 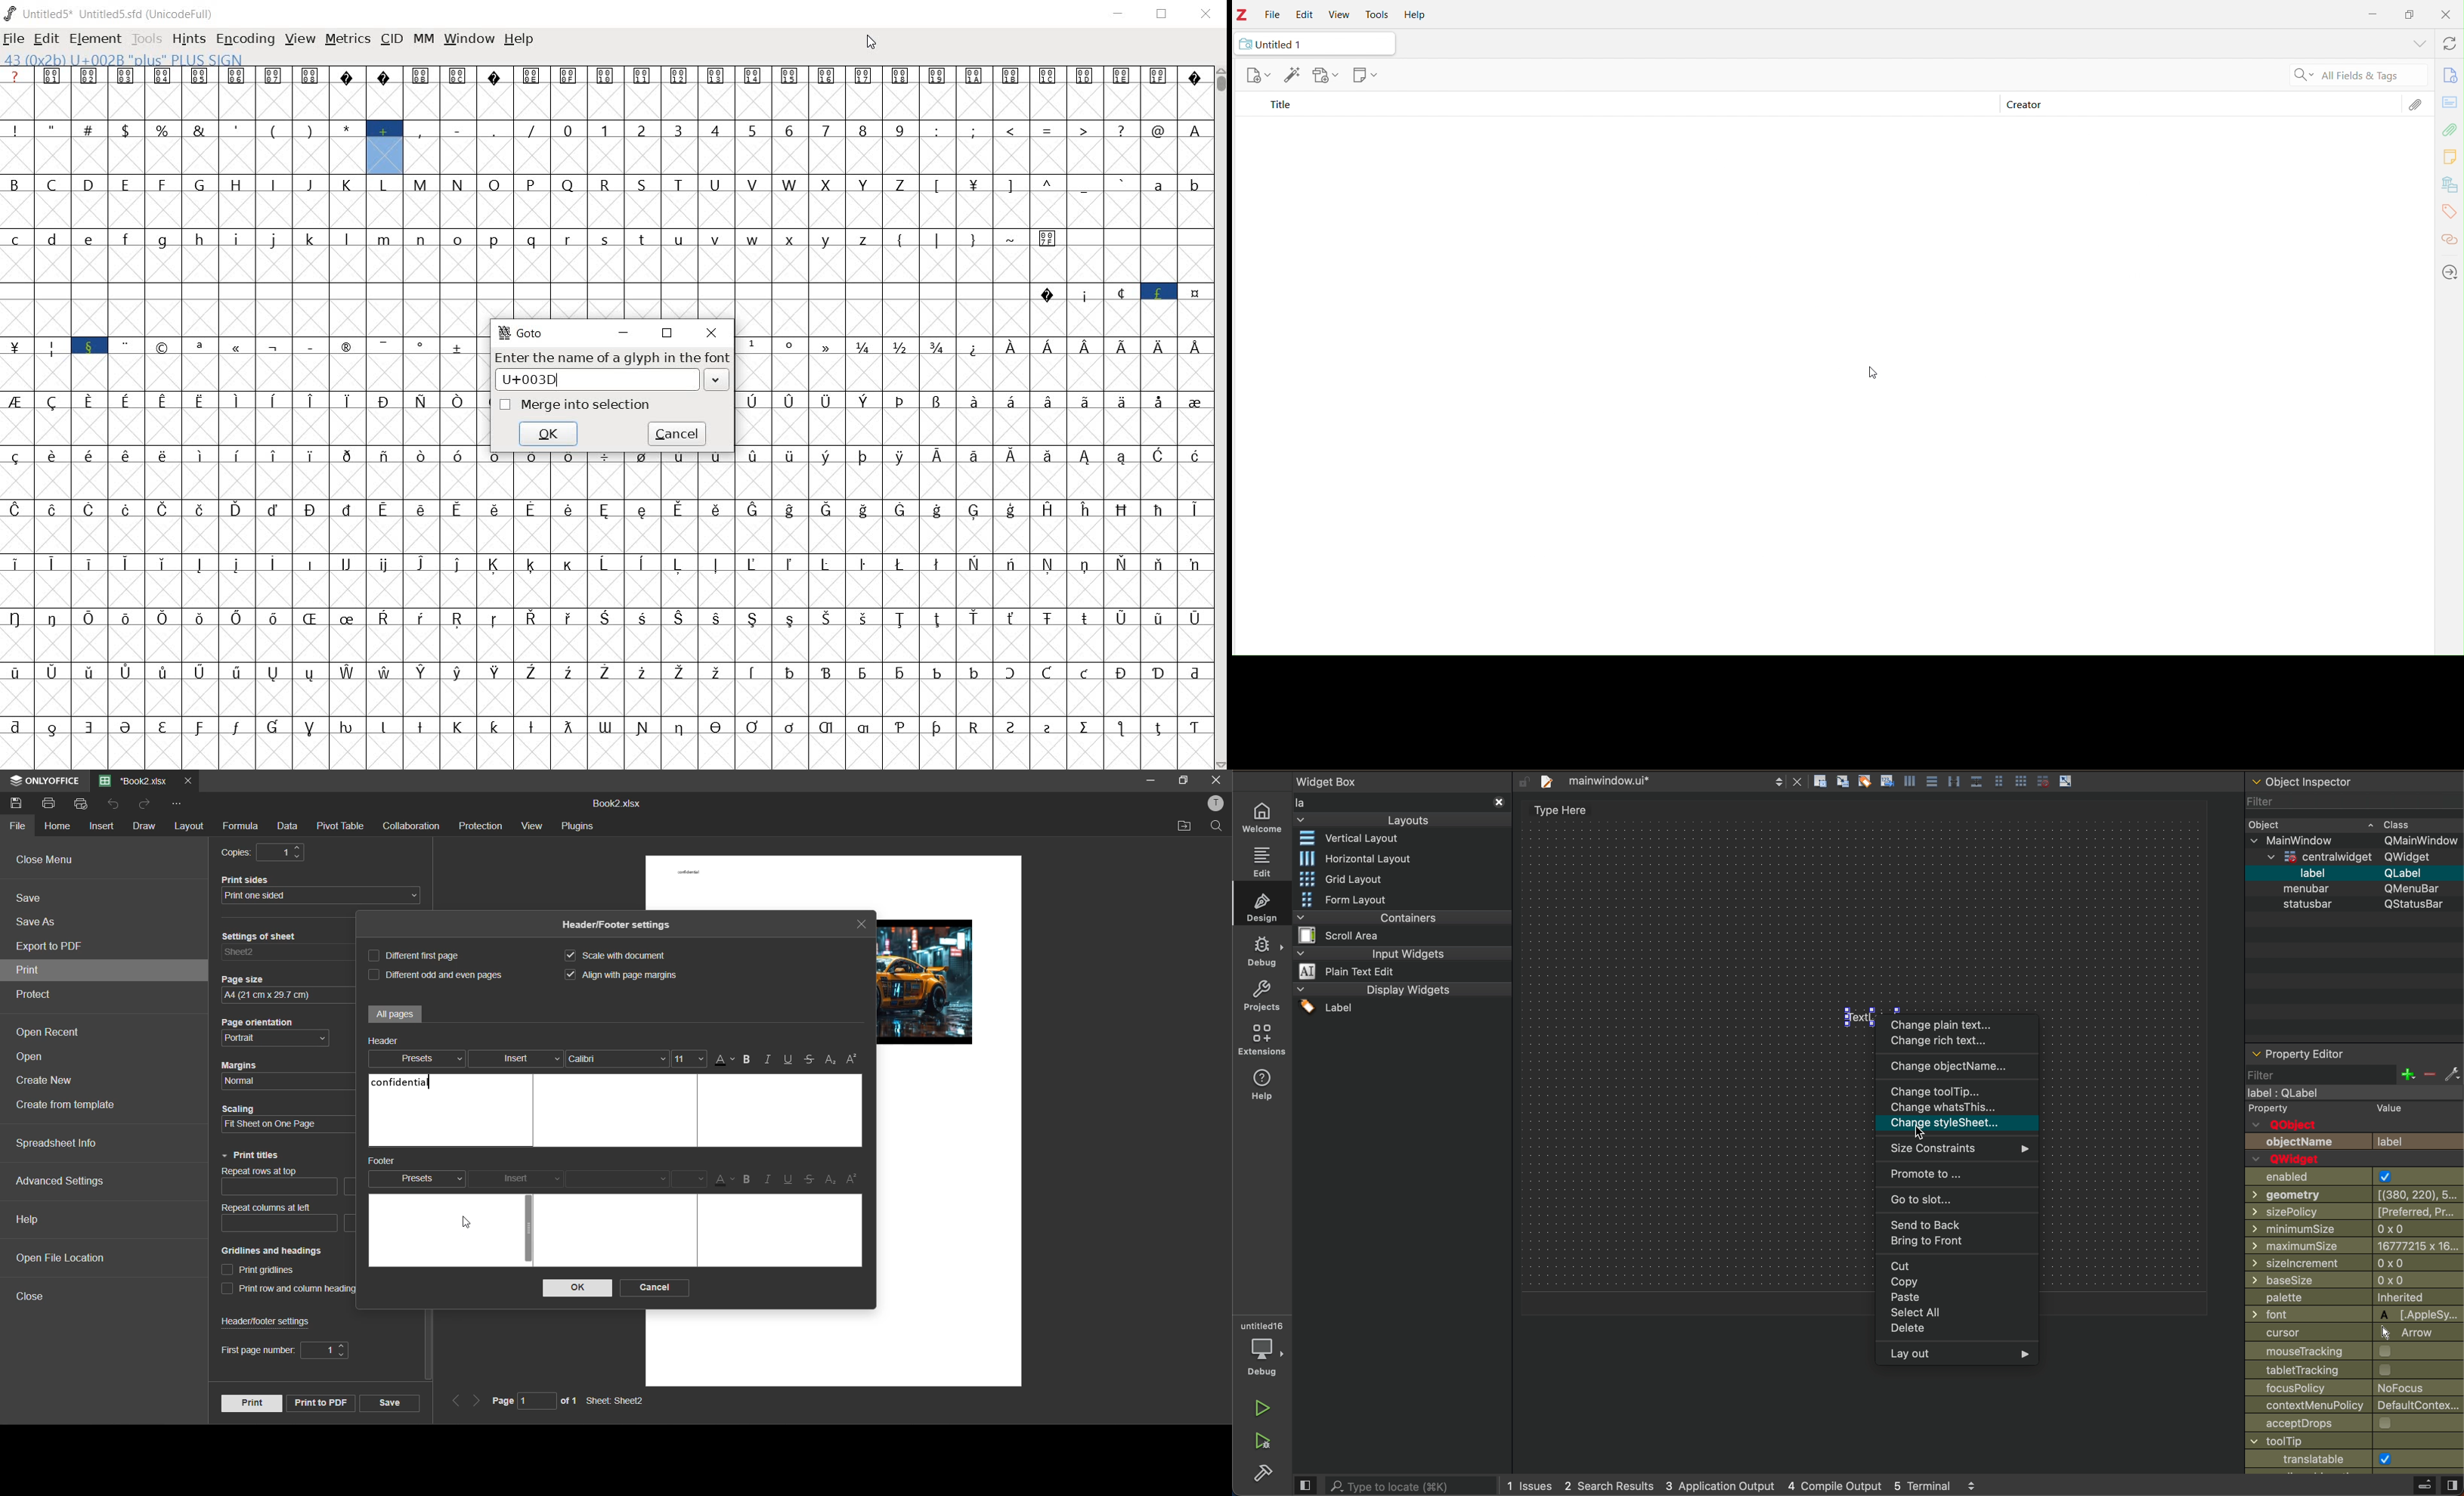 What do you see at coordinates (240, 1109) in the screenshot?
I see `Scaling` at bounding box center [240, 1109].